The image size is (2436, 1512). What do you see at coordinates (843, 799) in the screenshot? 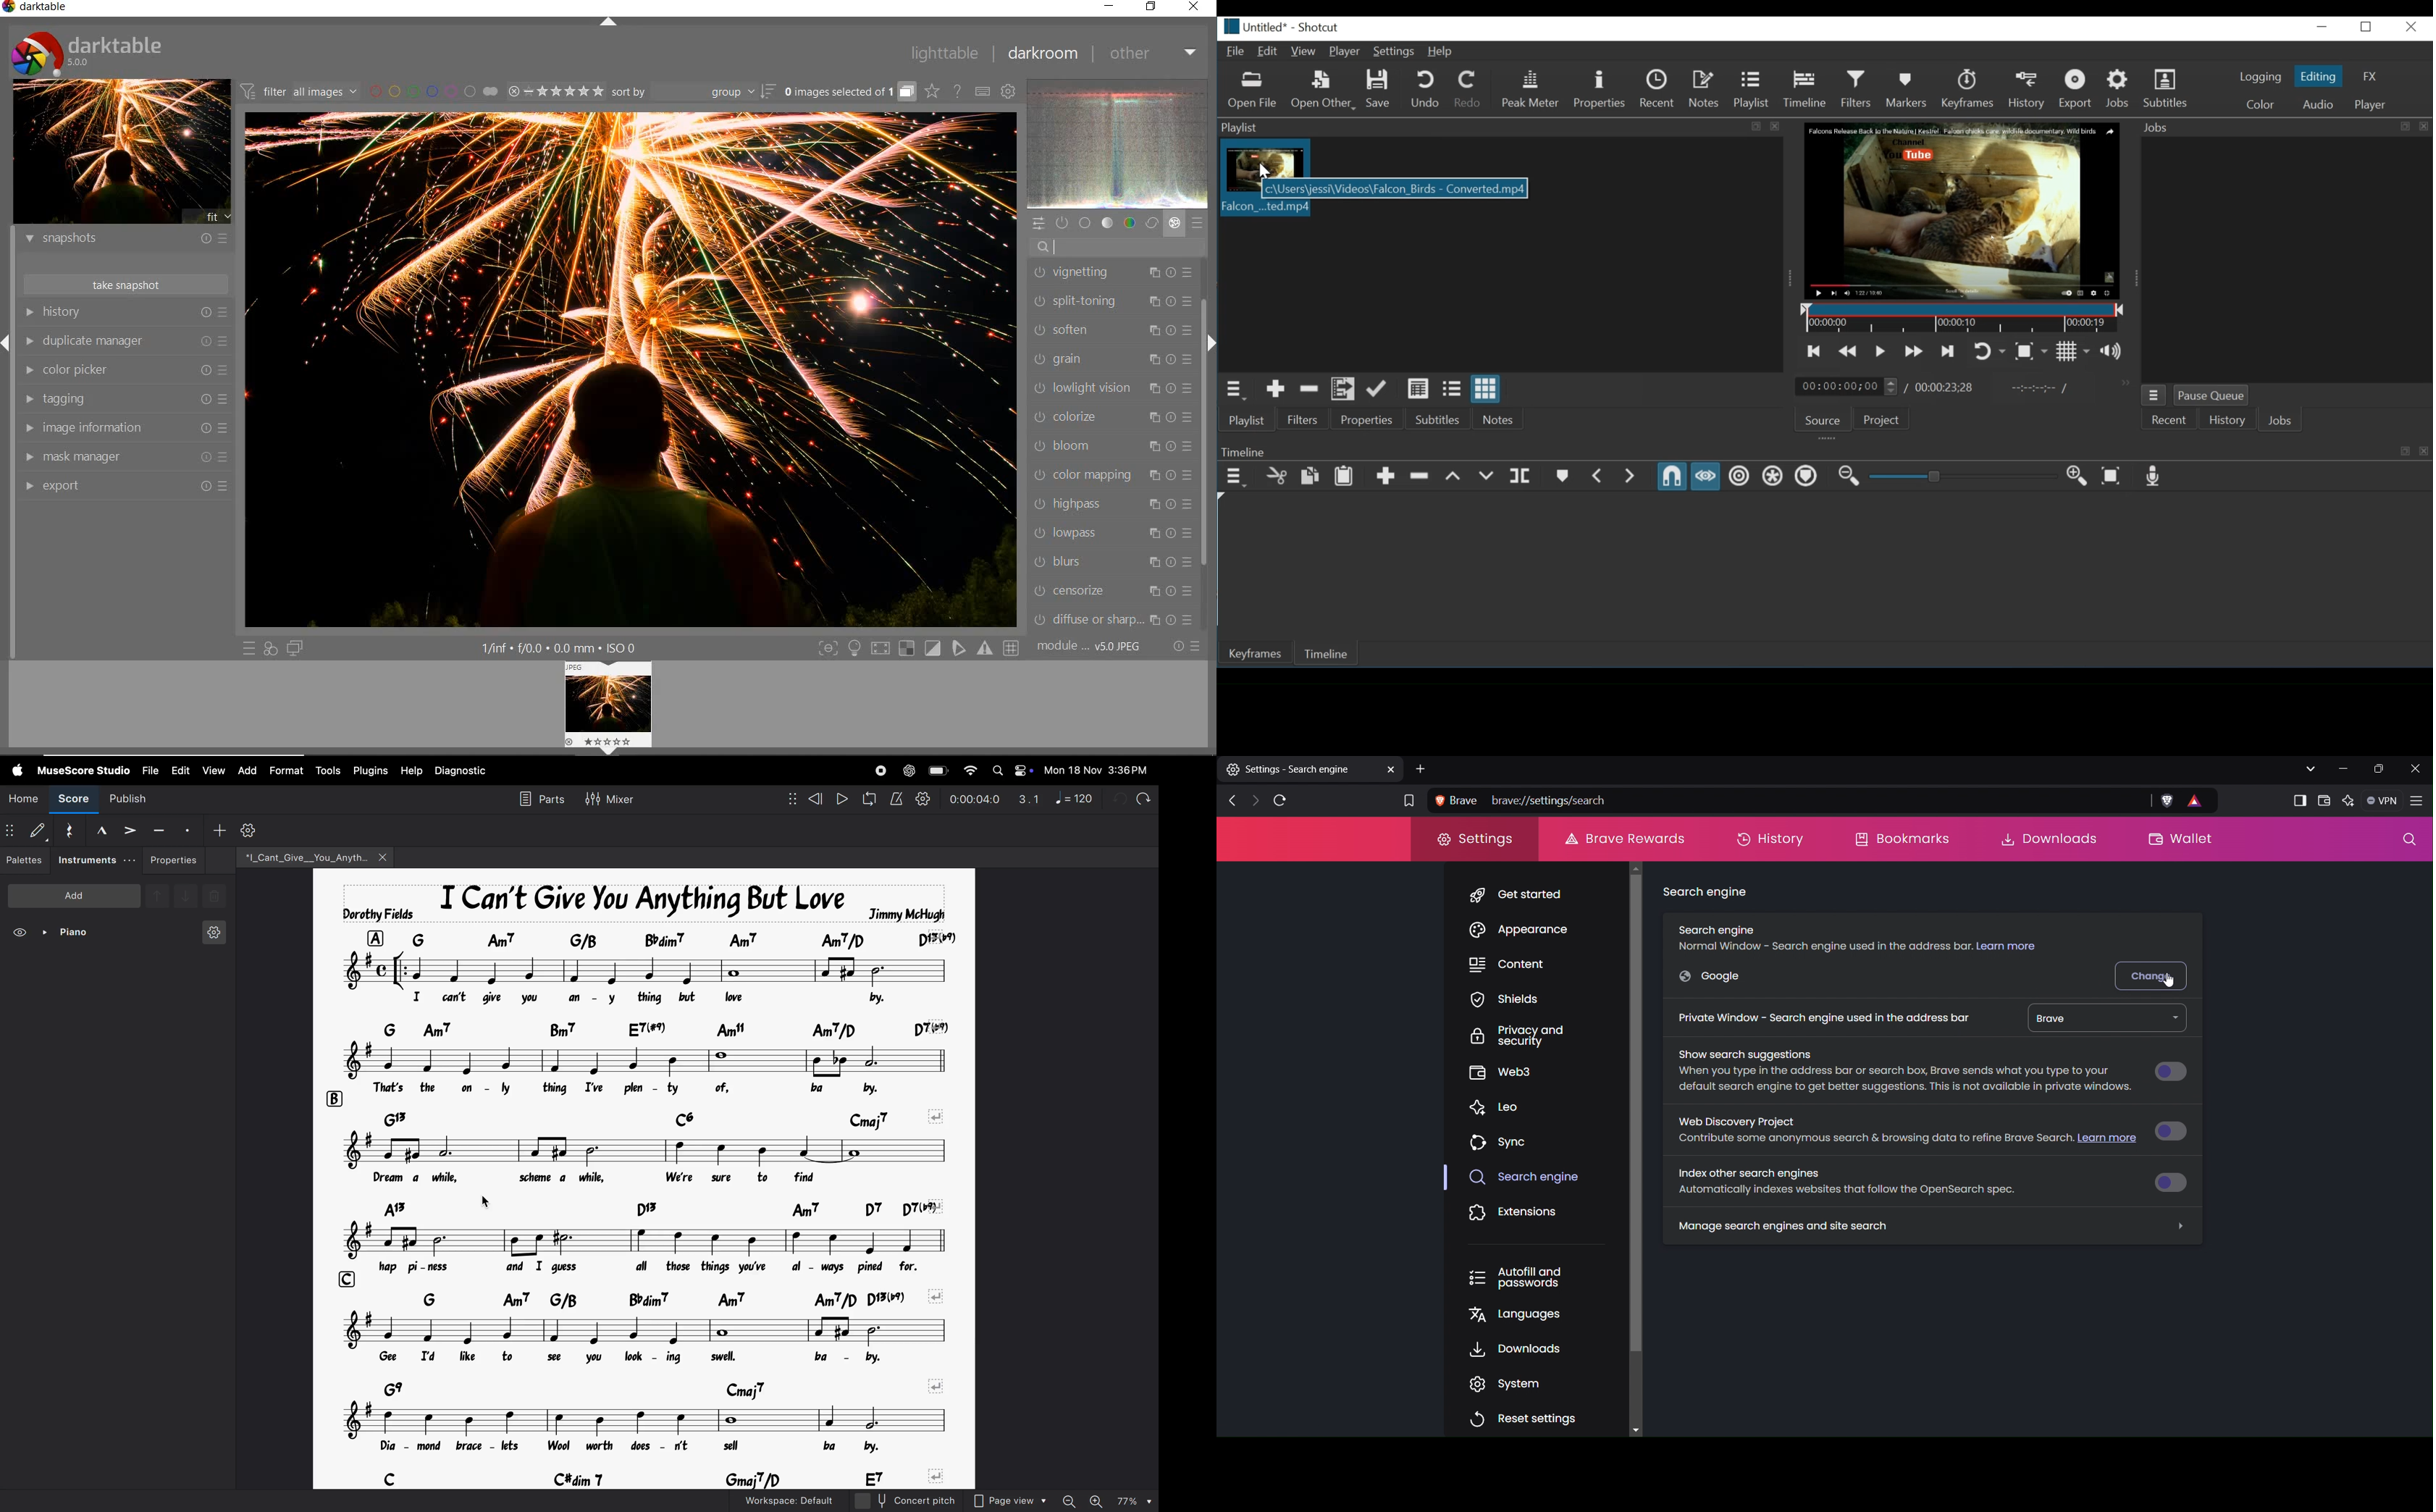
I see `play` at bounding box center [843, 799].